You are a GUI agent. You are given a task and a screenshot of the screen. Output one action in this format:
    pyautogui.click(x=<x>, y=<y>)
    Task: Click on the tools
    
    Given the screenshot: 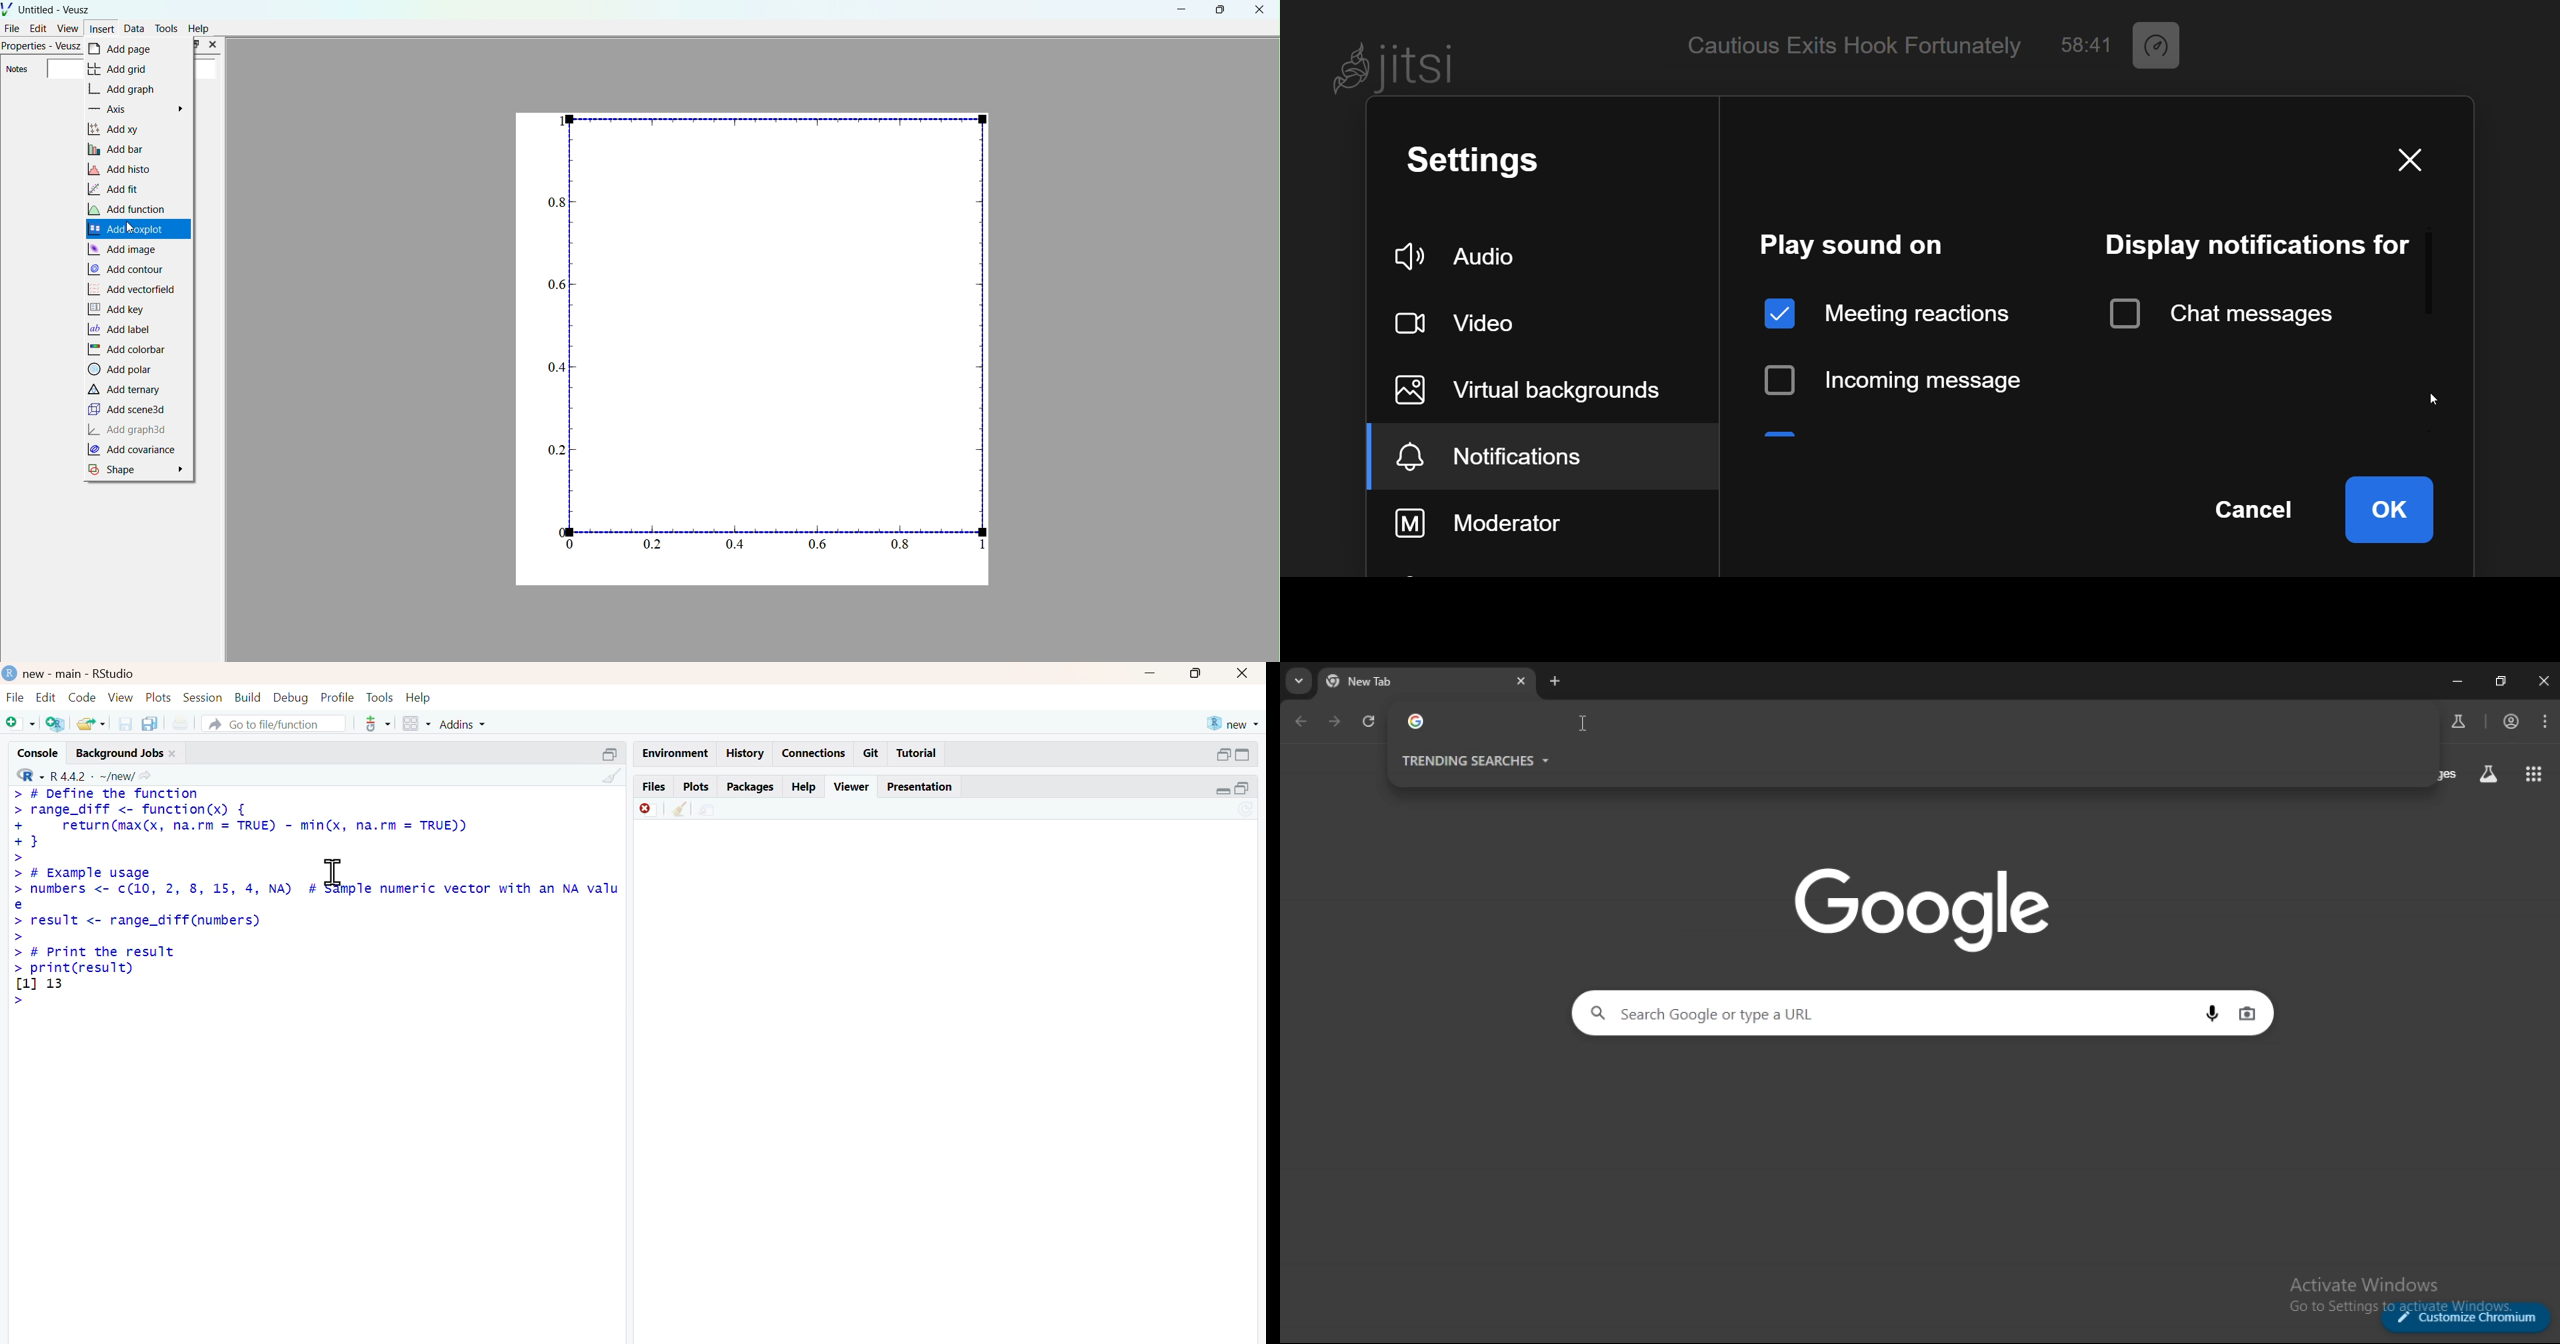 What is the action you would take?
    pyautogui.click(x=379, y=723)
    